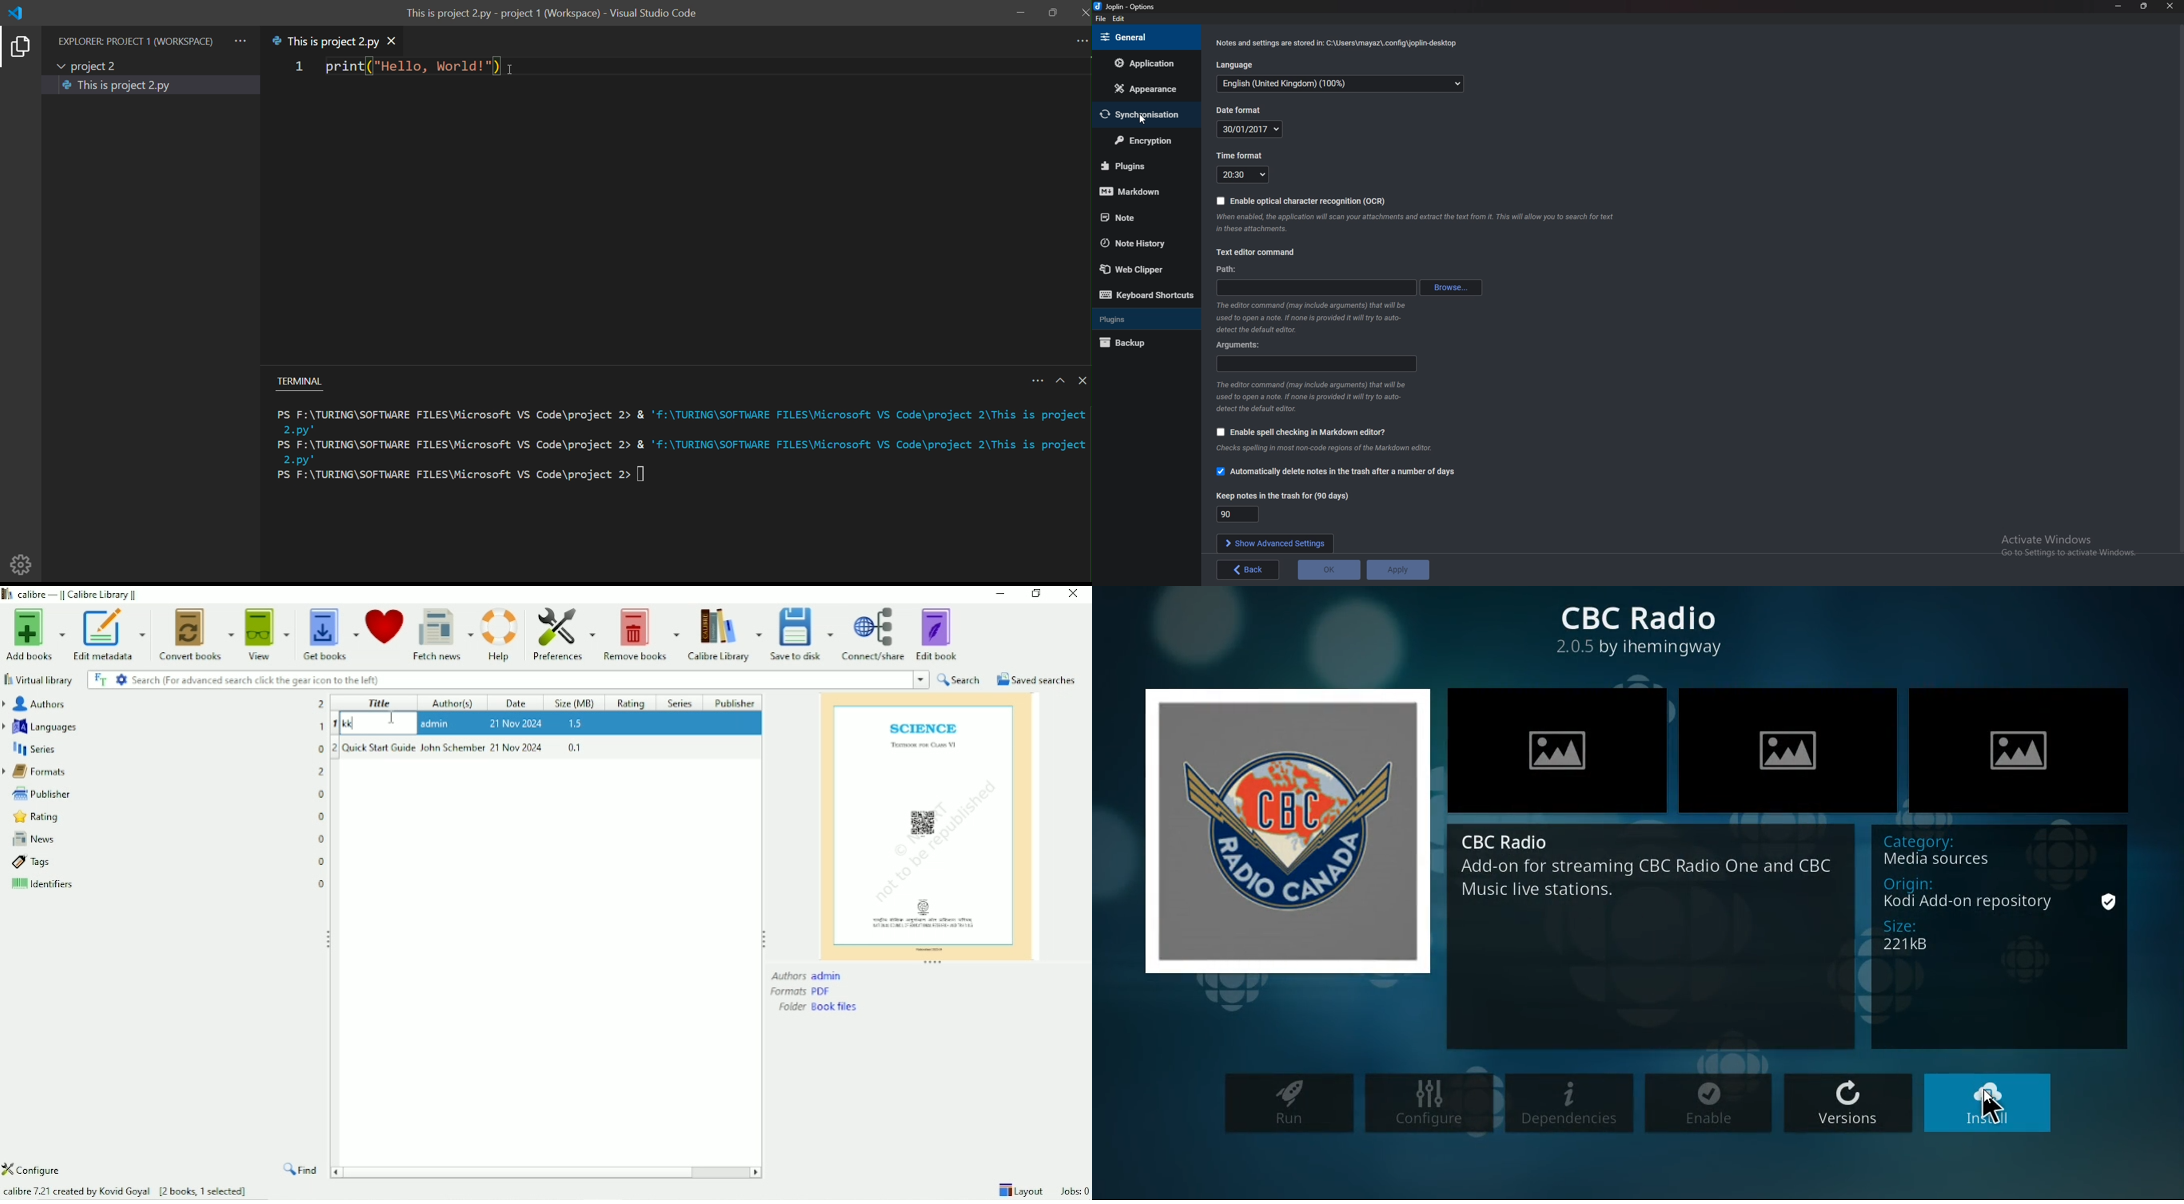 The image size is (2184, 1204). Describe the element at coordinates (2145, 6) in the screenshot. I see `Resize` at that location.